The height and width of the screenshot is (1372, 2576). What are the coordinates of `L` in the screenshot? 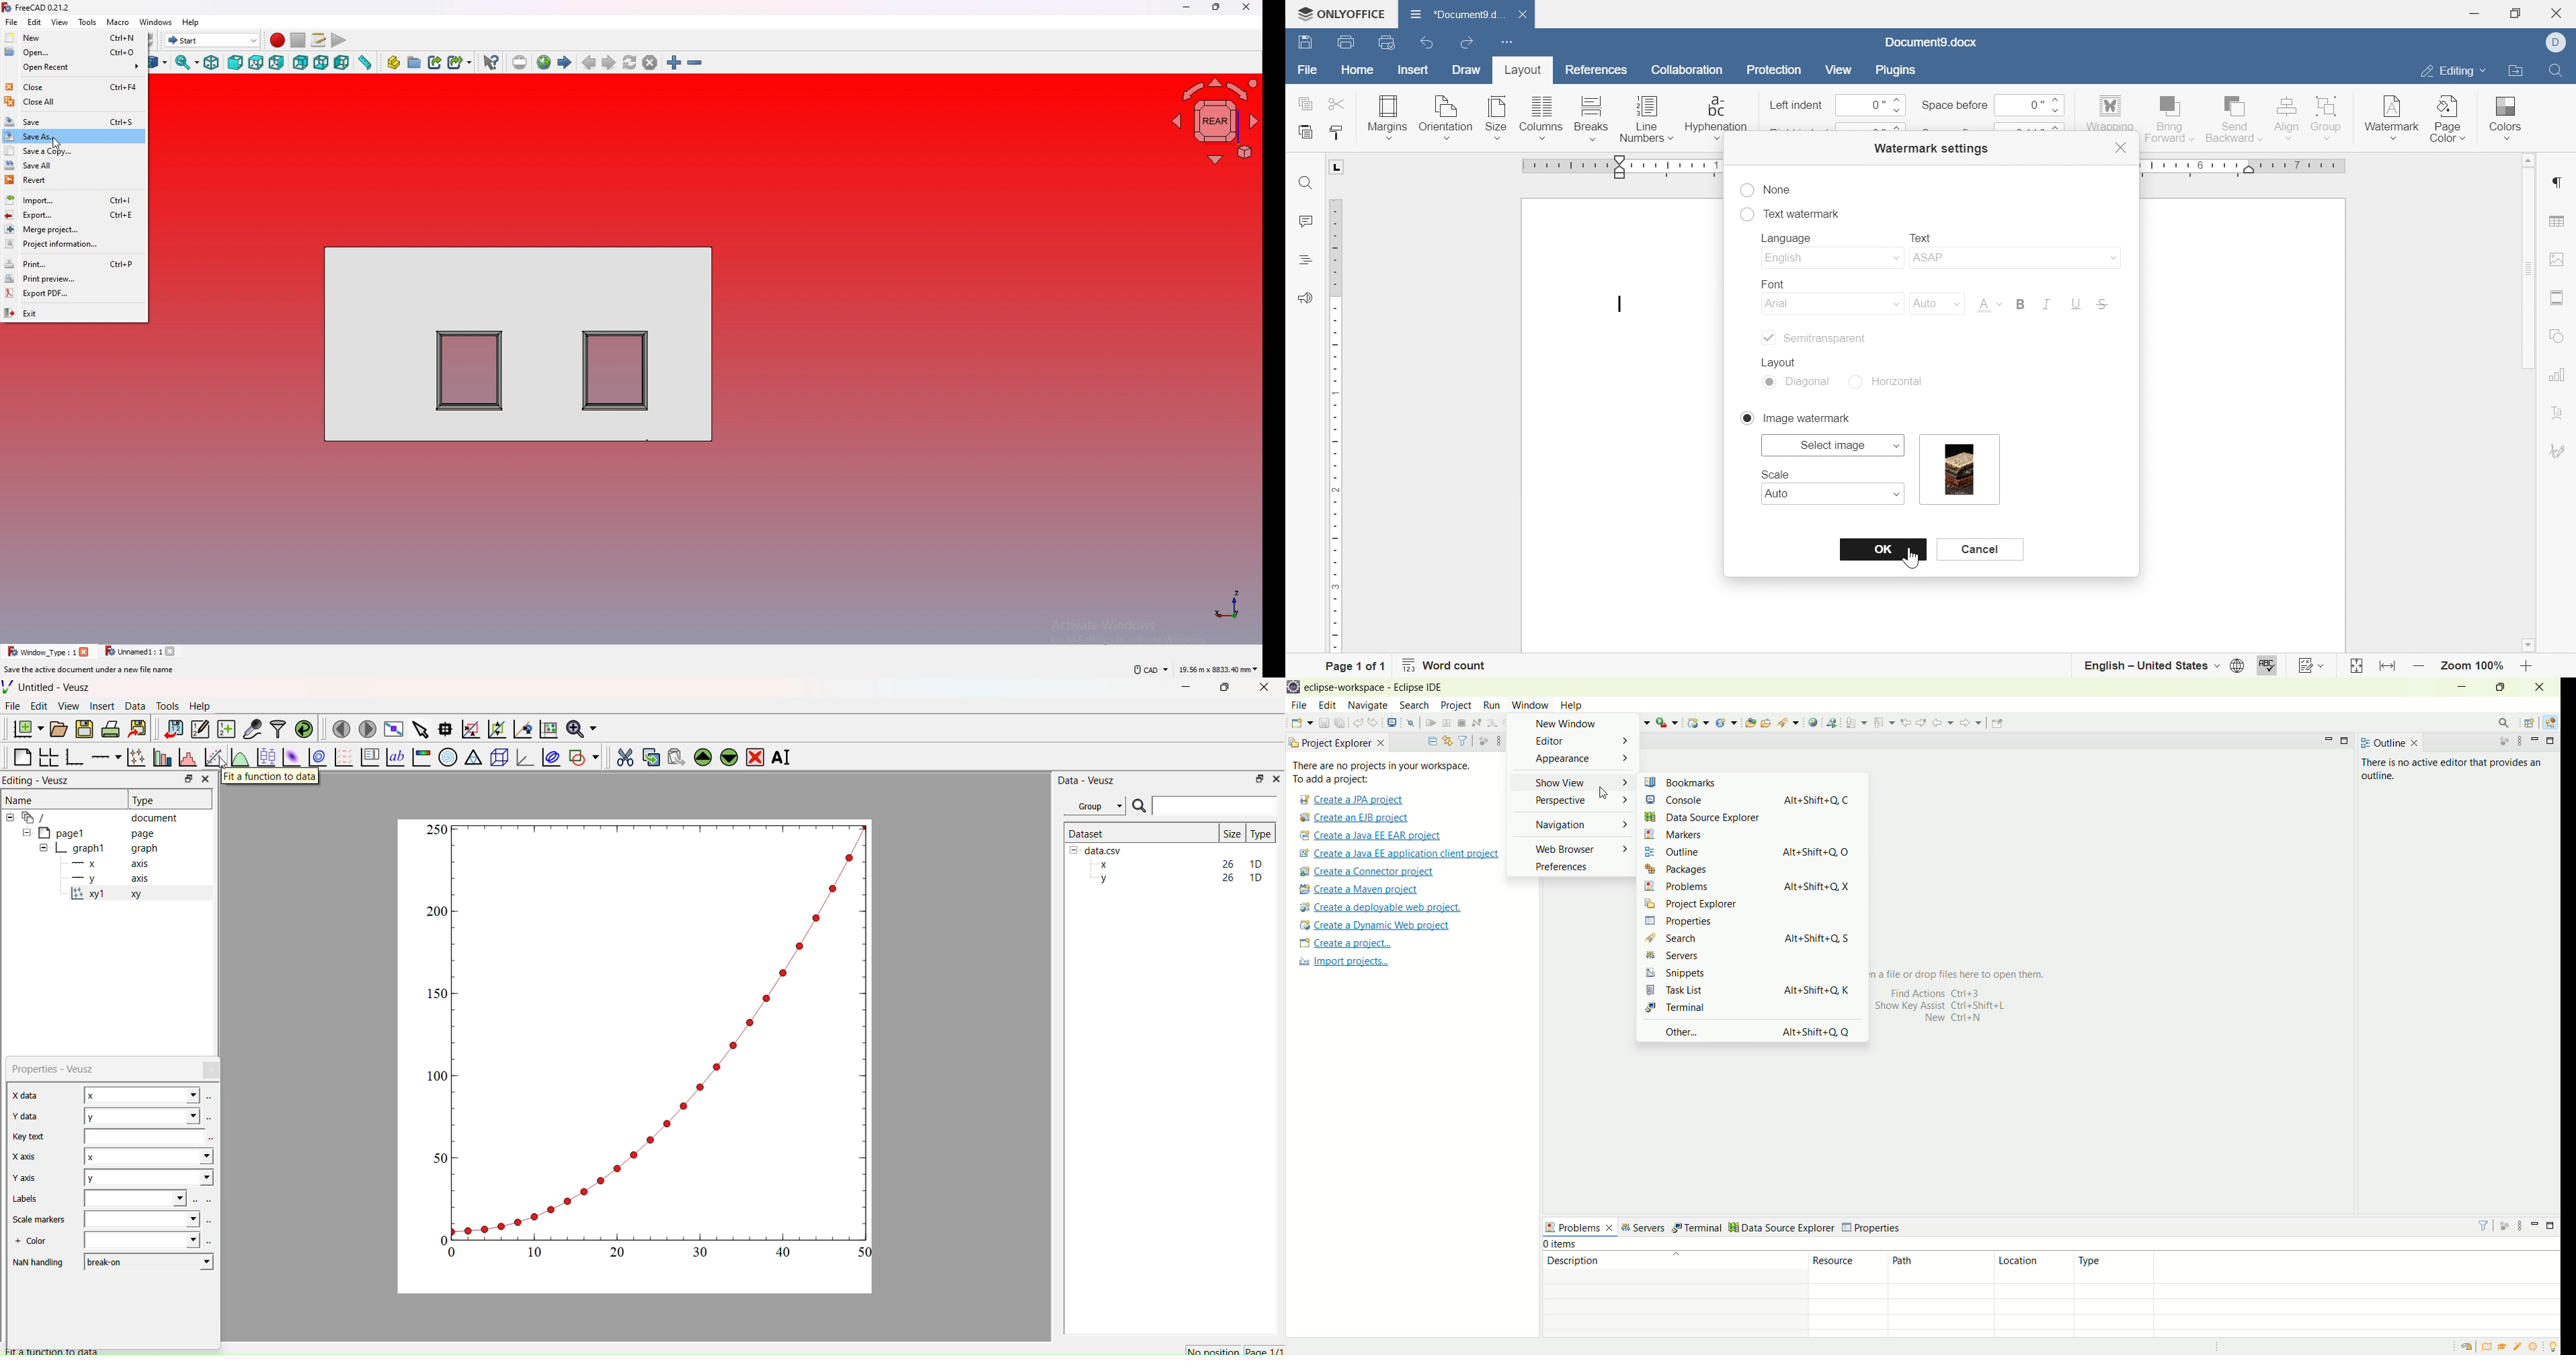 It's located at (1338, 167).